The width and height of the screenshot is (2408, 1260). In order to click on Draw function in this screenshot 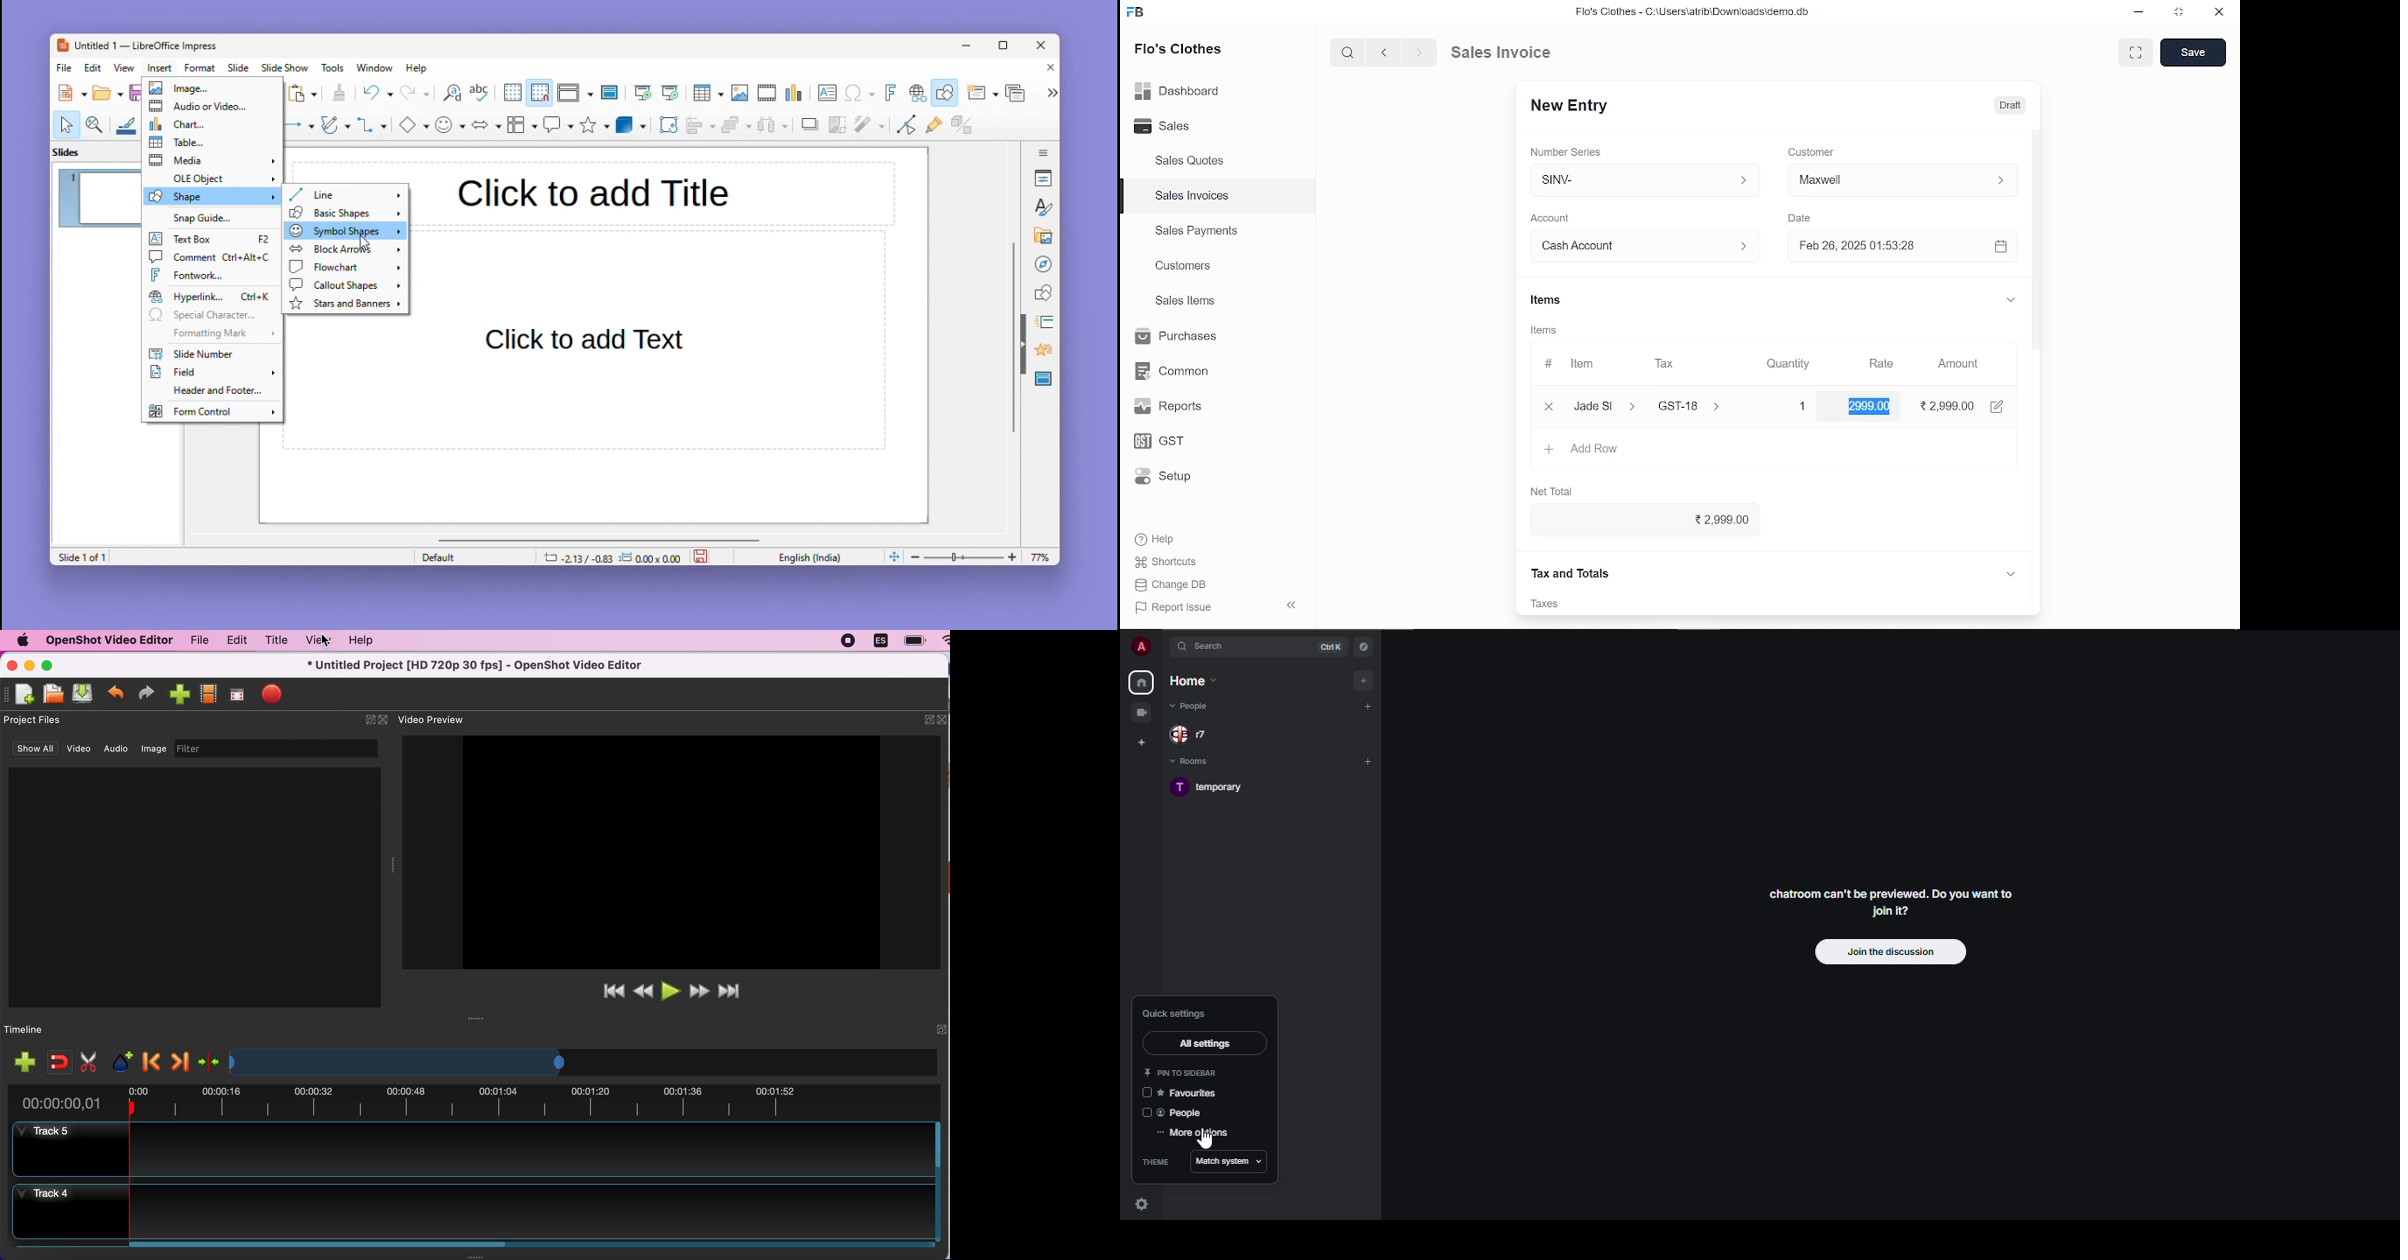, I will do `click(947, 93)`.